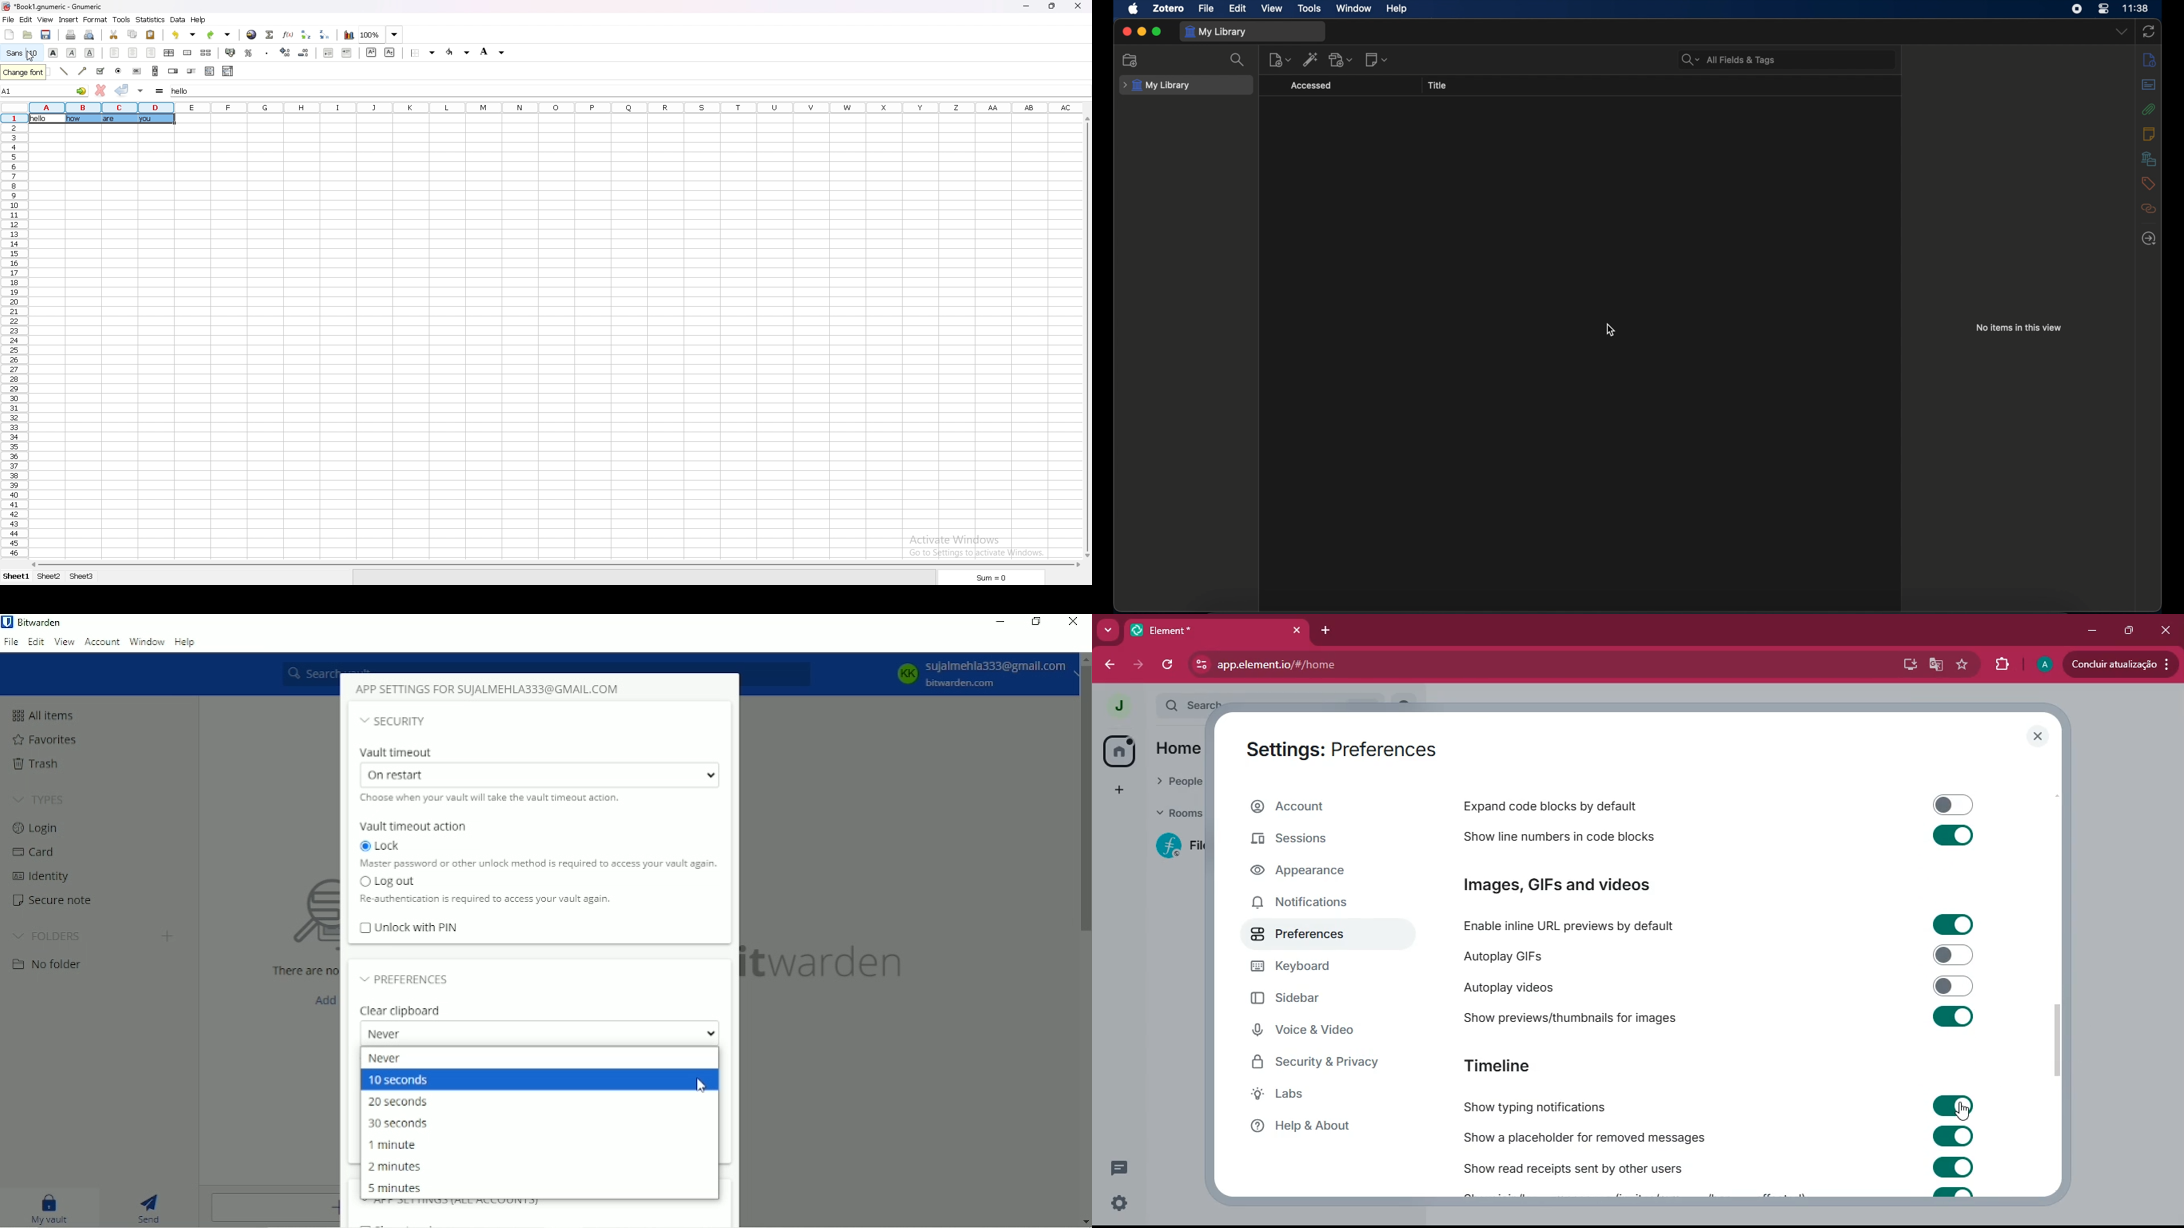 This screenshot has width=2184, height=1232. What do you see at coordinates (1121, 1168) in the screenshot?
I see `threads` at bounding box center [1121, 1168].